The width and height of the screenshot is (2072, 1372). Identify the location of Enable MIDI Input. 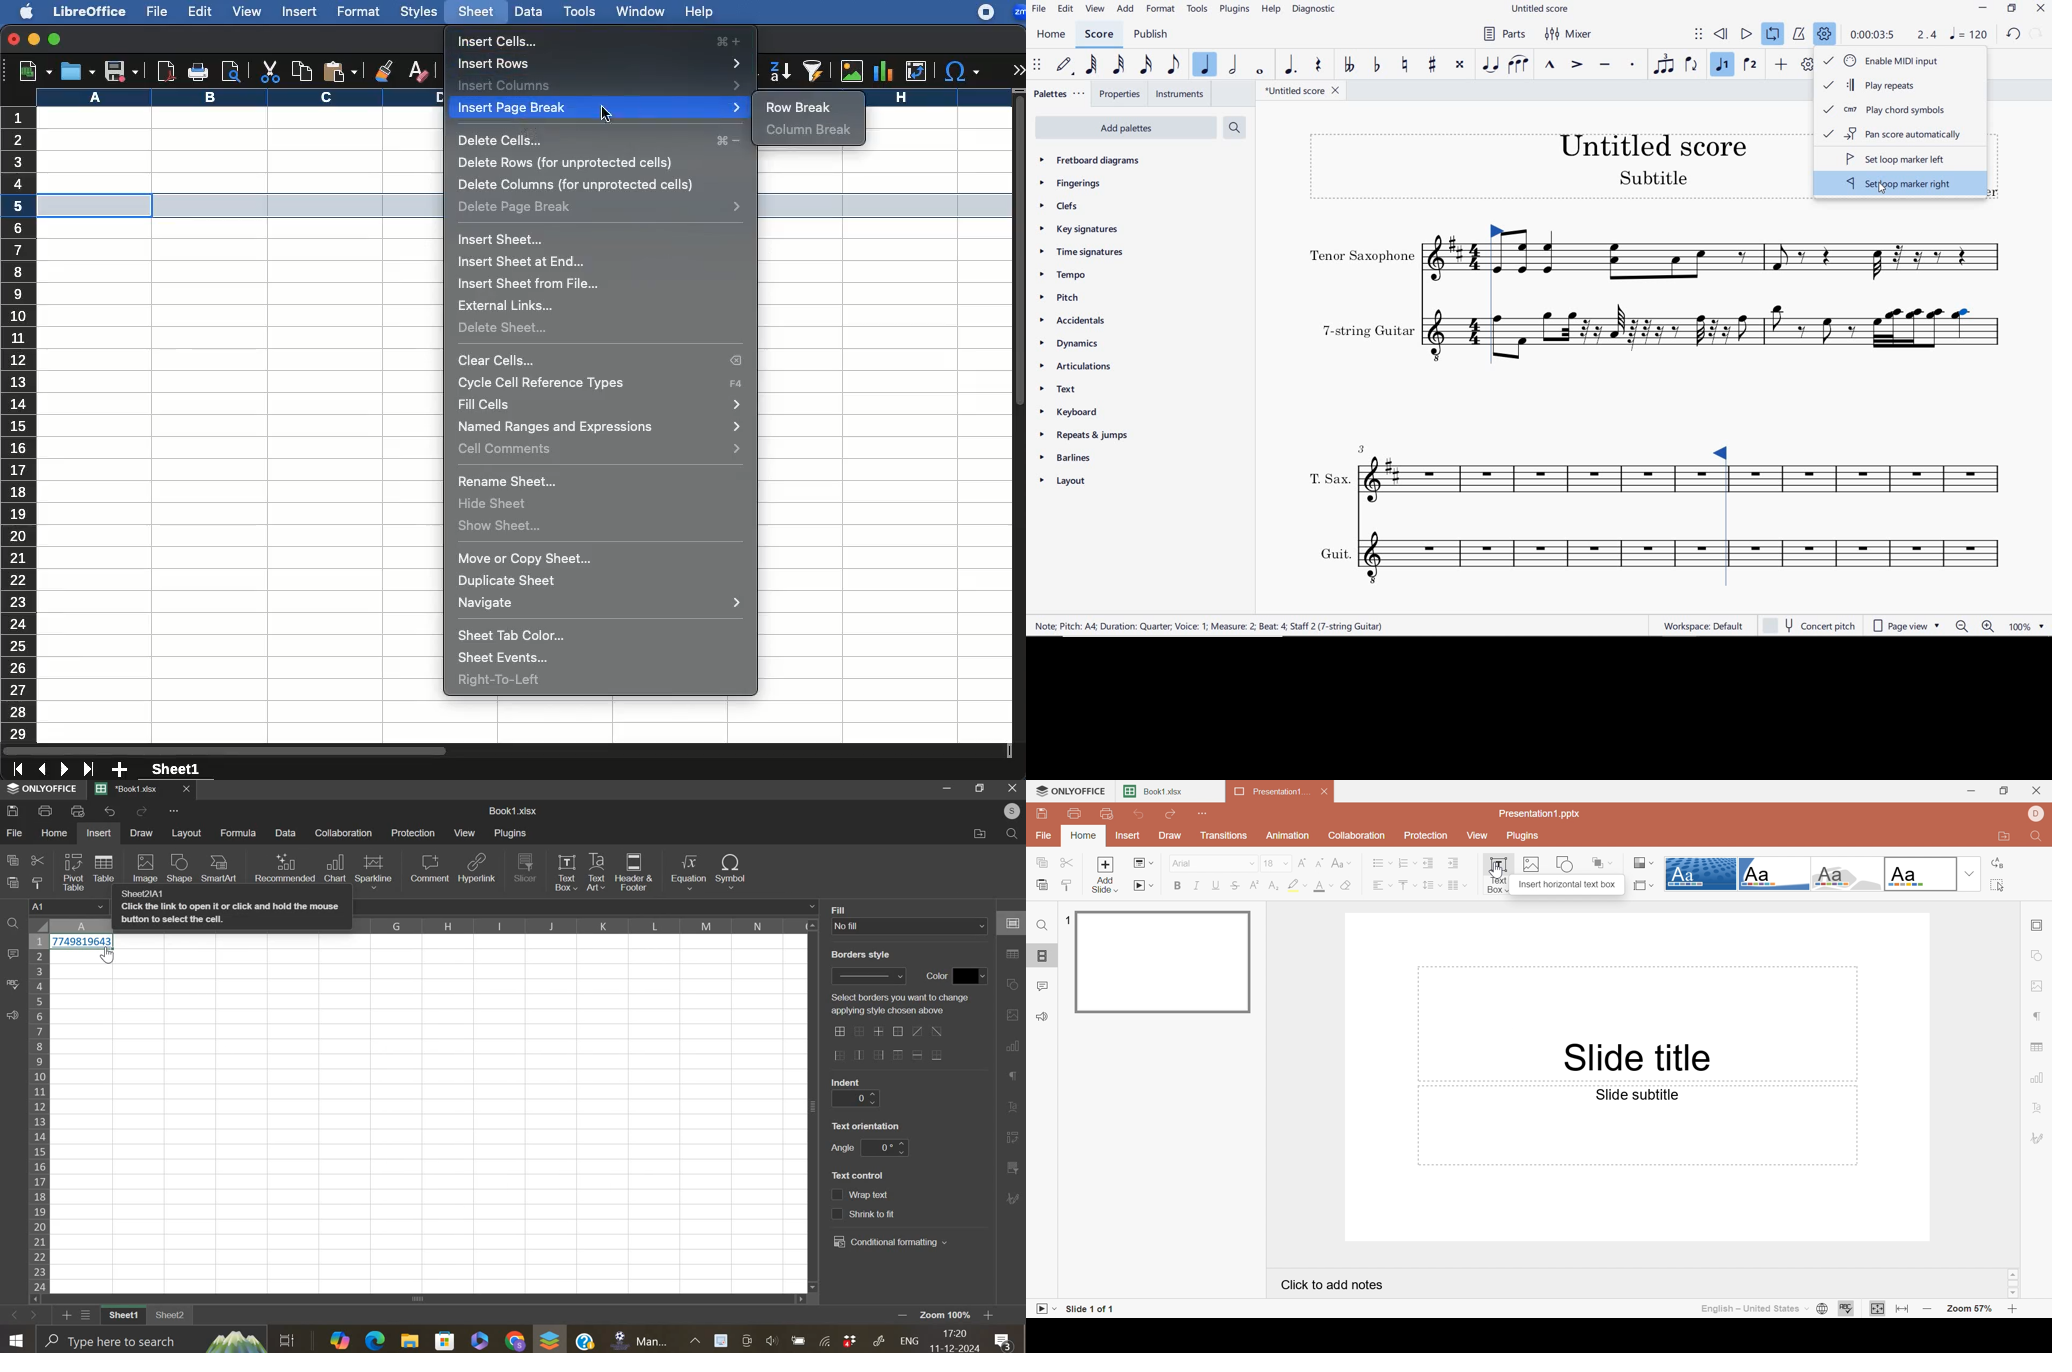
(1893, 60).